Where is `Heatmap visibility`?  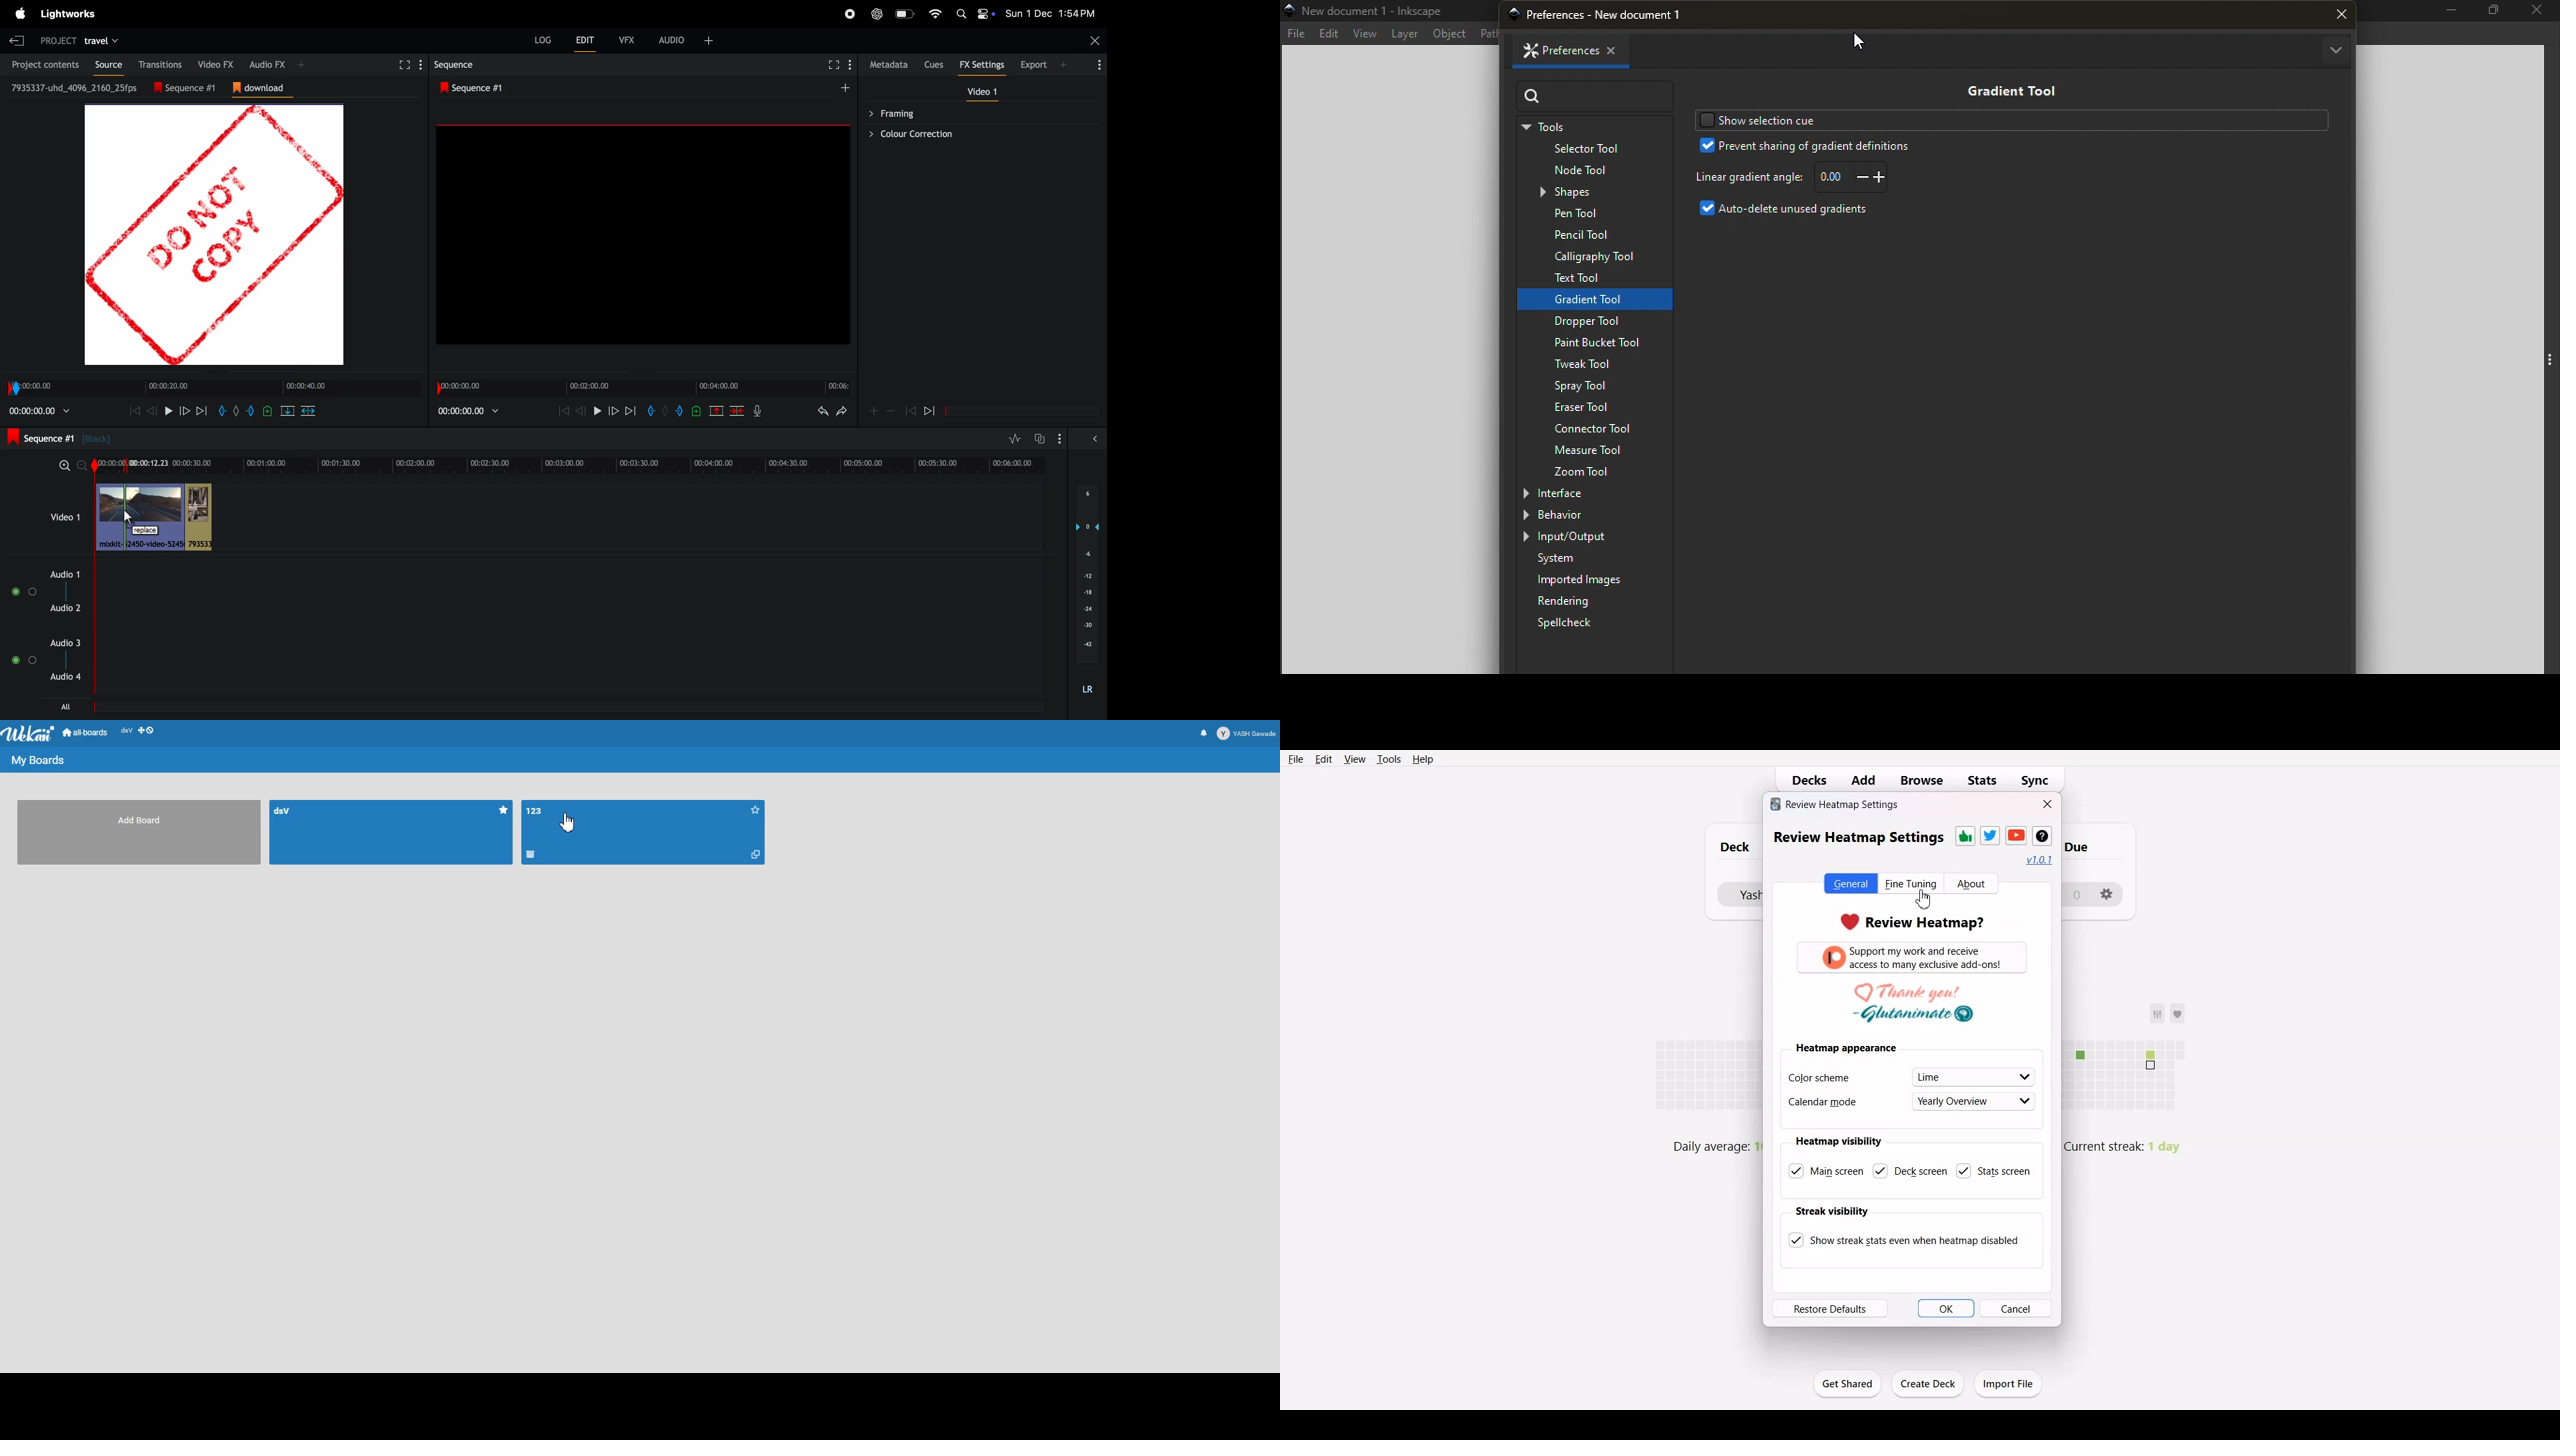 Heatmap visibility is located at coordinates (1839, 1141).